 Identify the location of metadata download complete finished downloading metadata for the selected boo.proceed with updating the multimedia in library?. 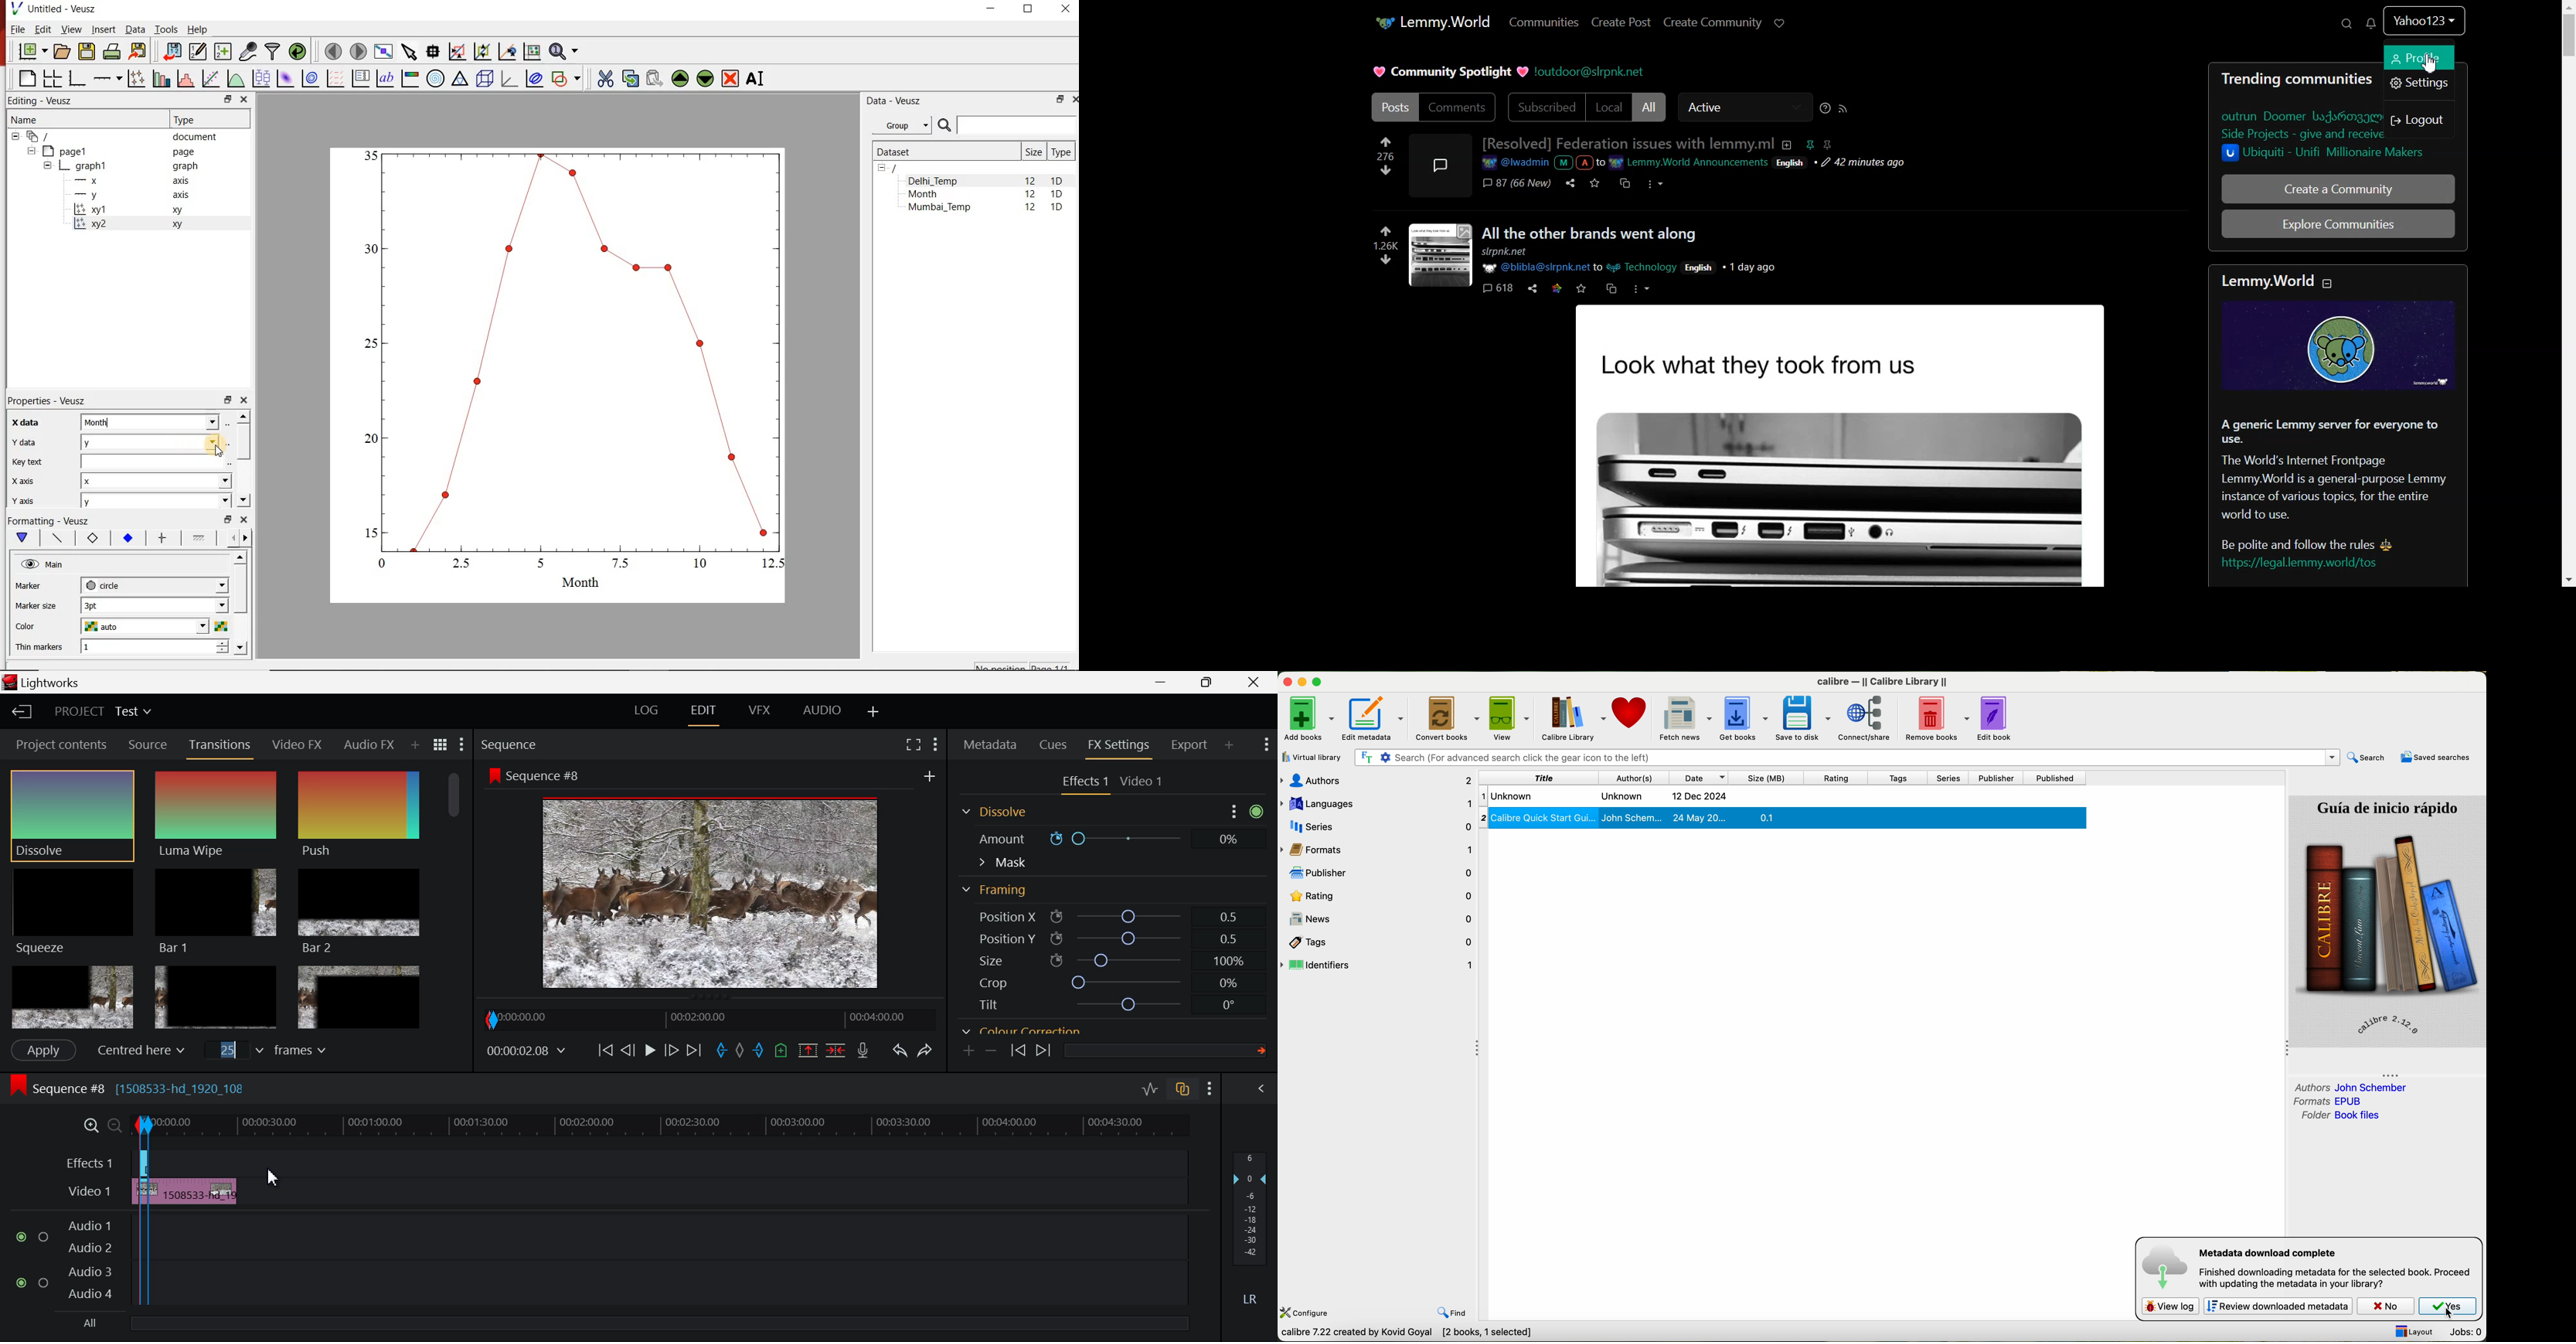
(2307, 1267).